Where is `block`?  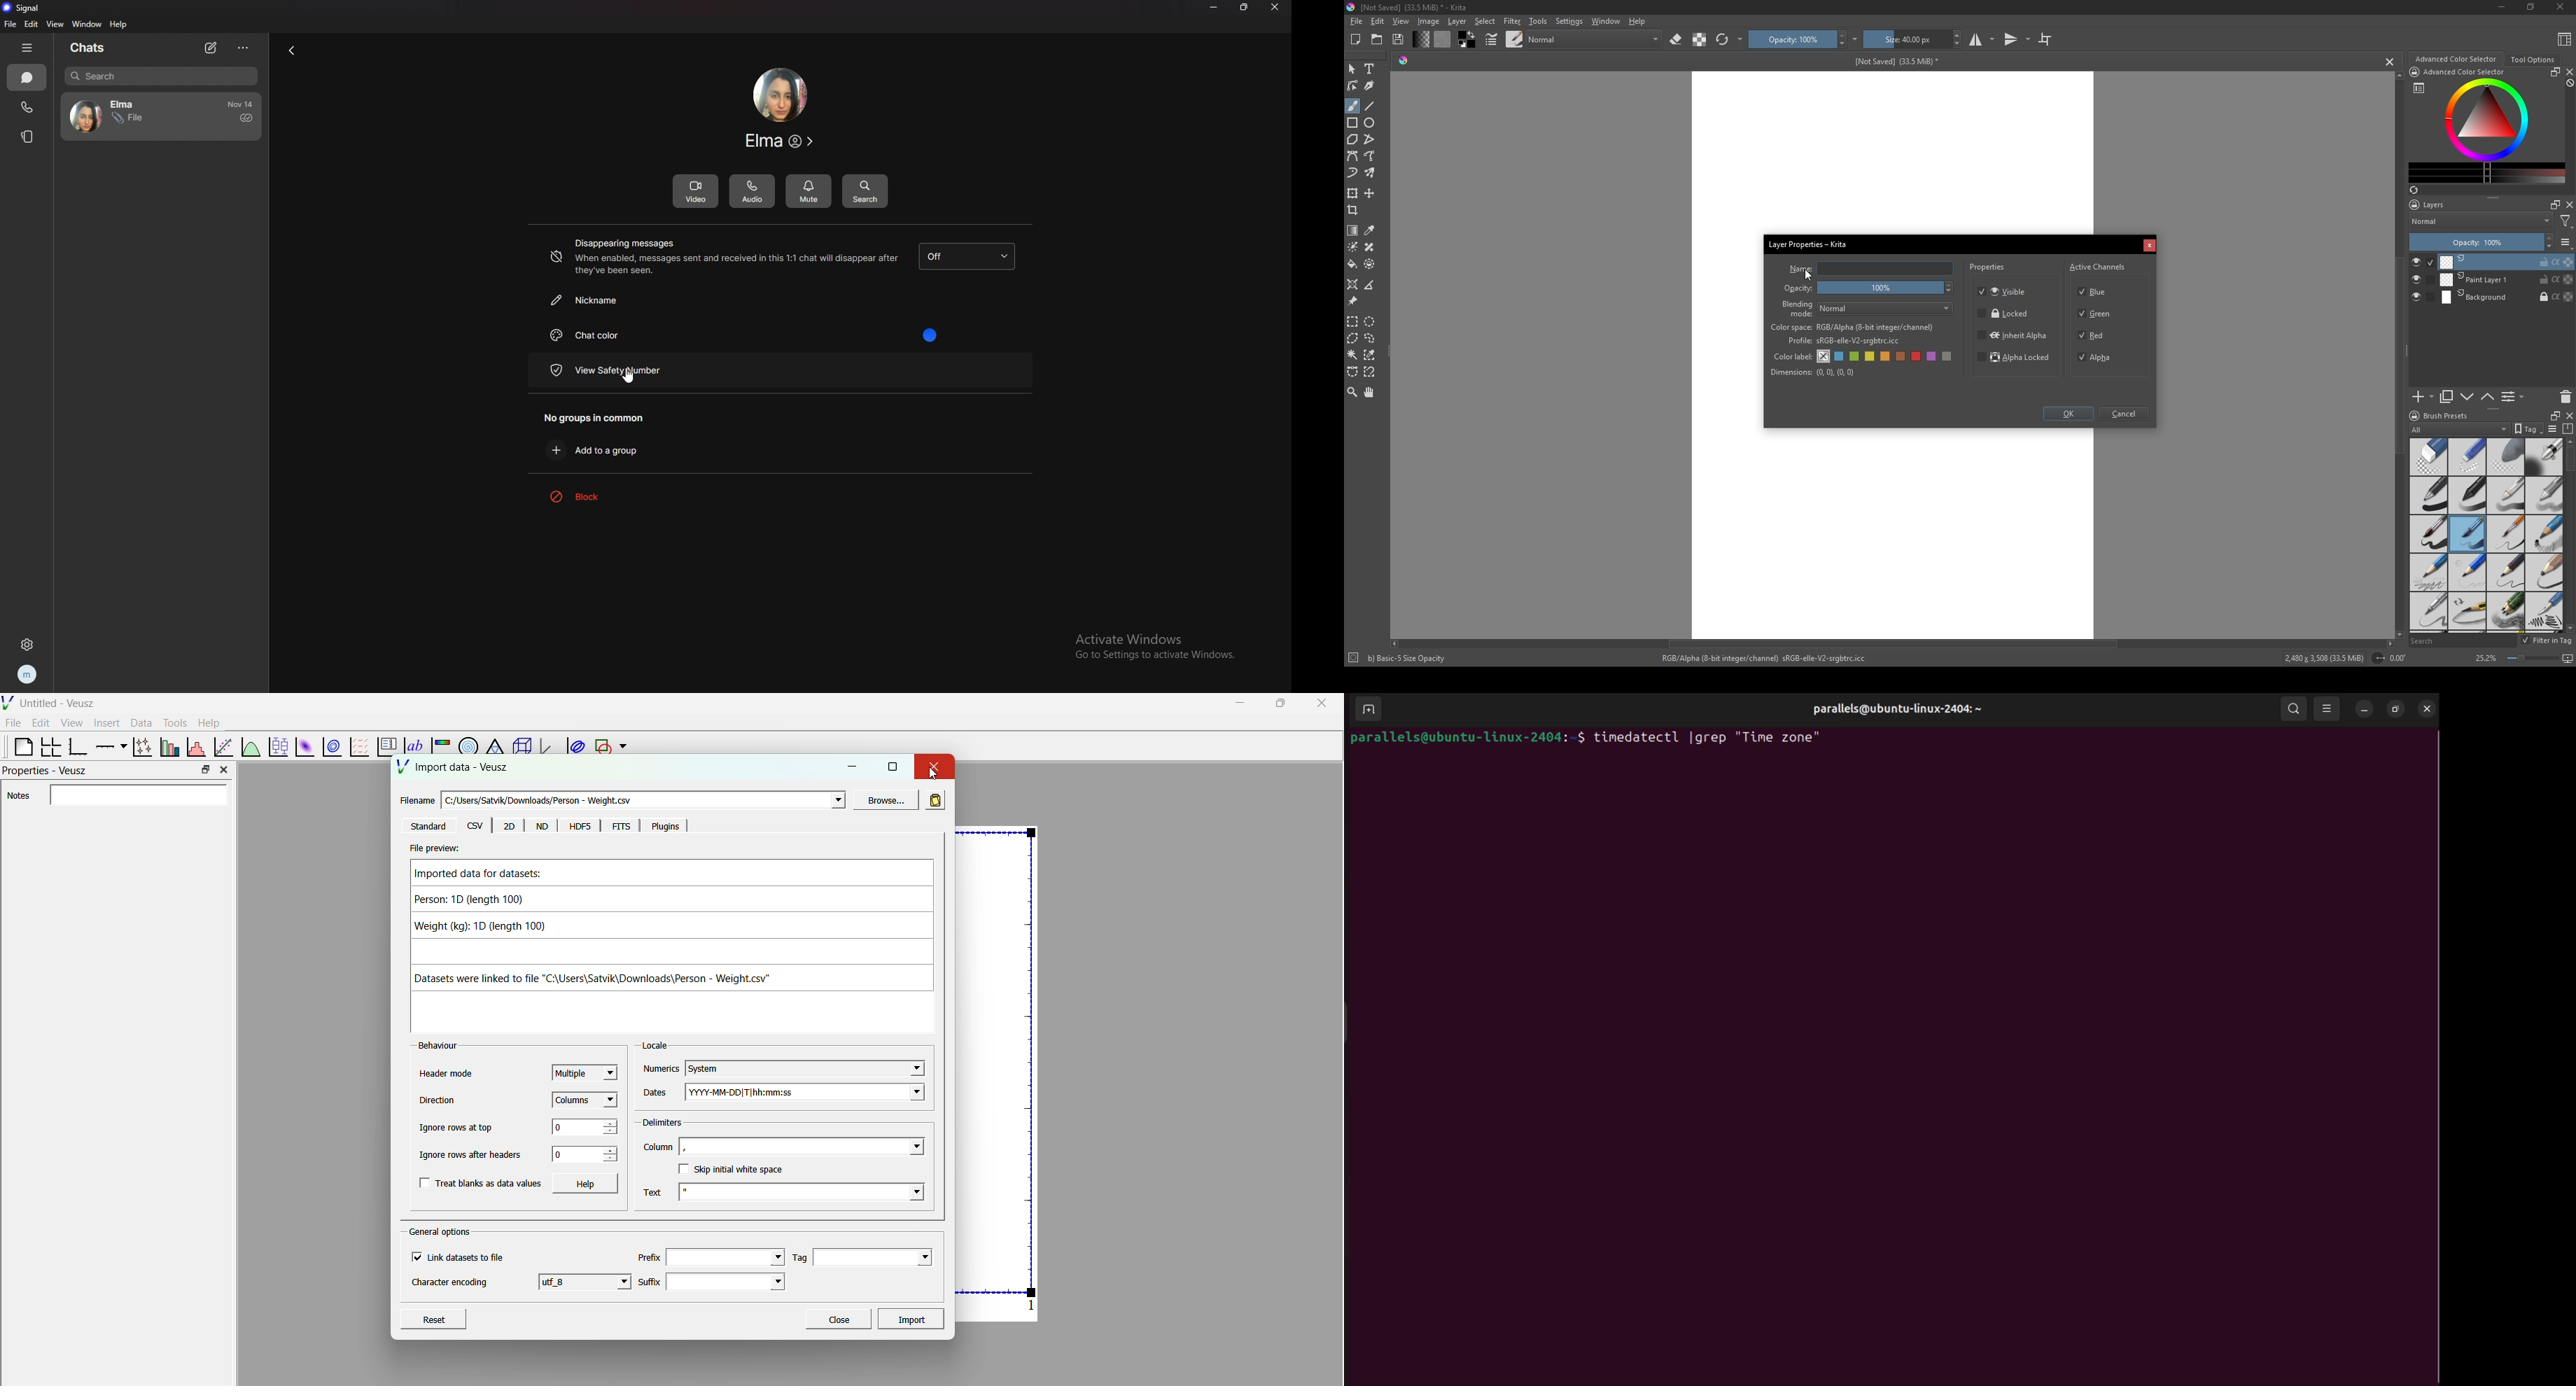 block is located at coordinates (602, 497).